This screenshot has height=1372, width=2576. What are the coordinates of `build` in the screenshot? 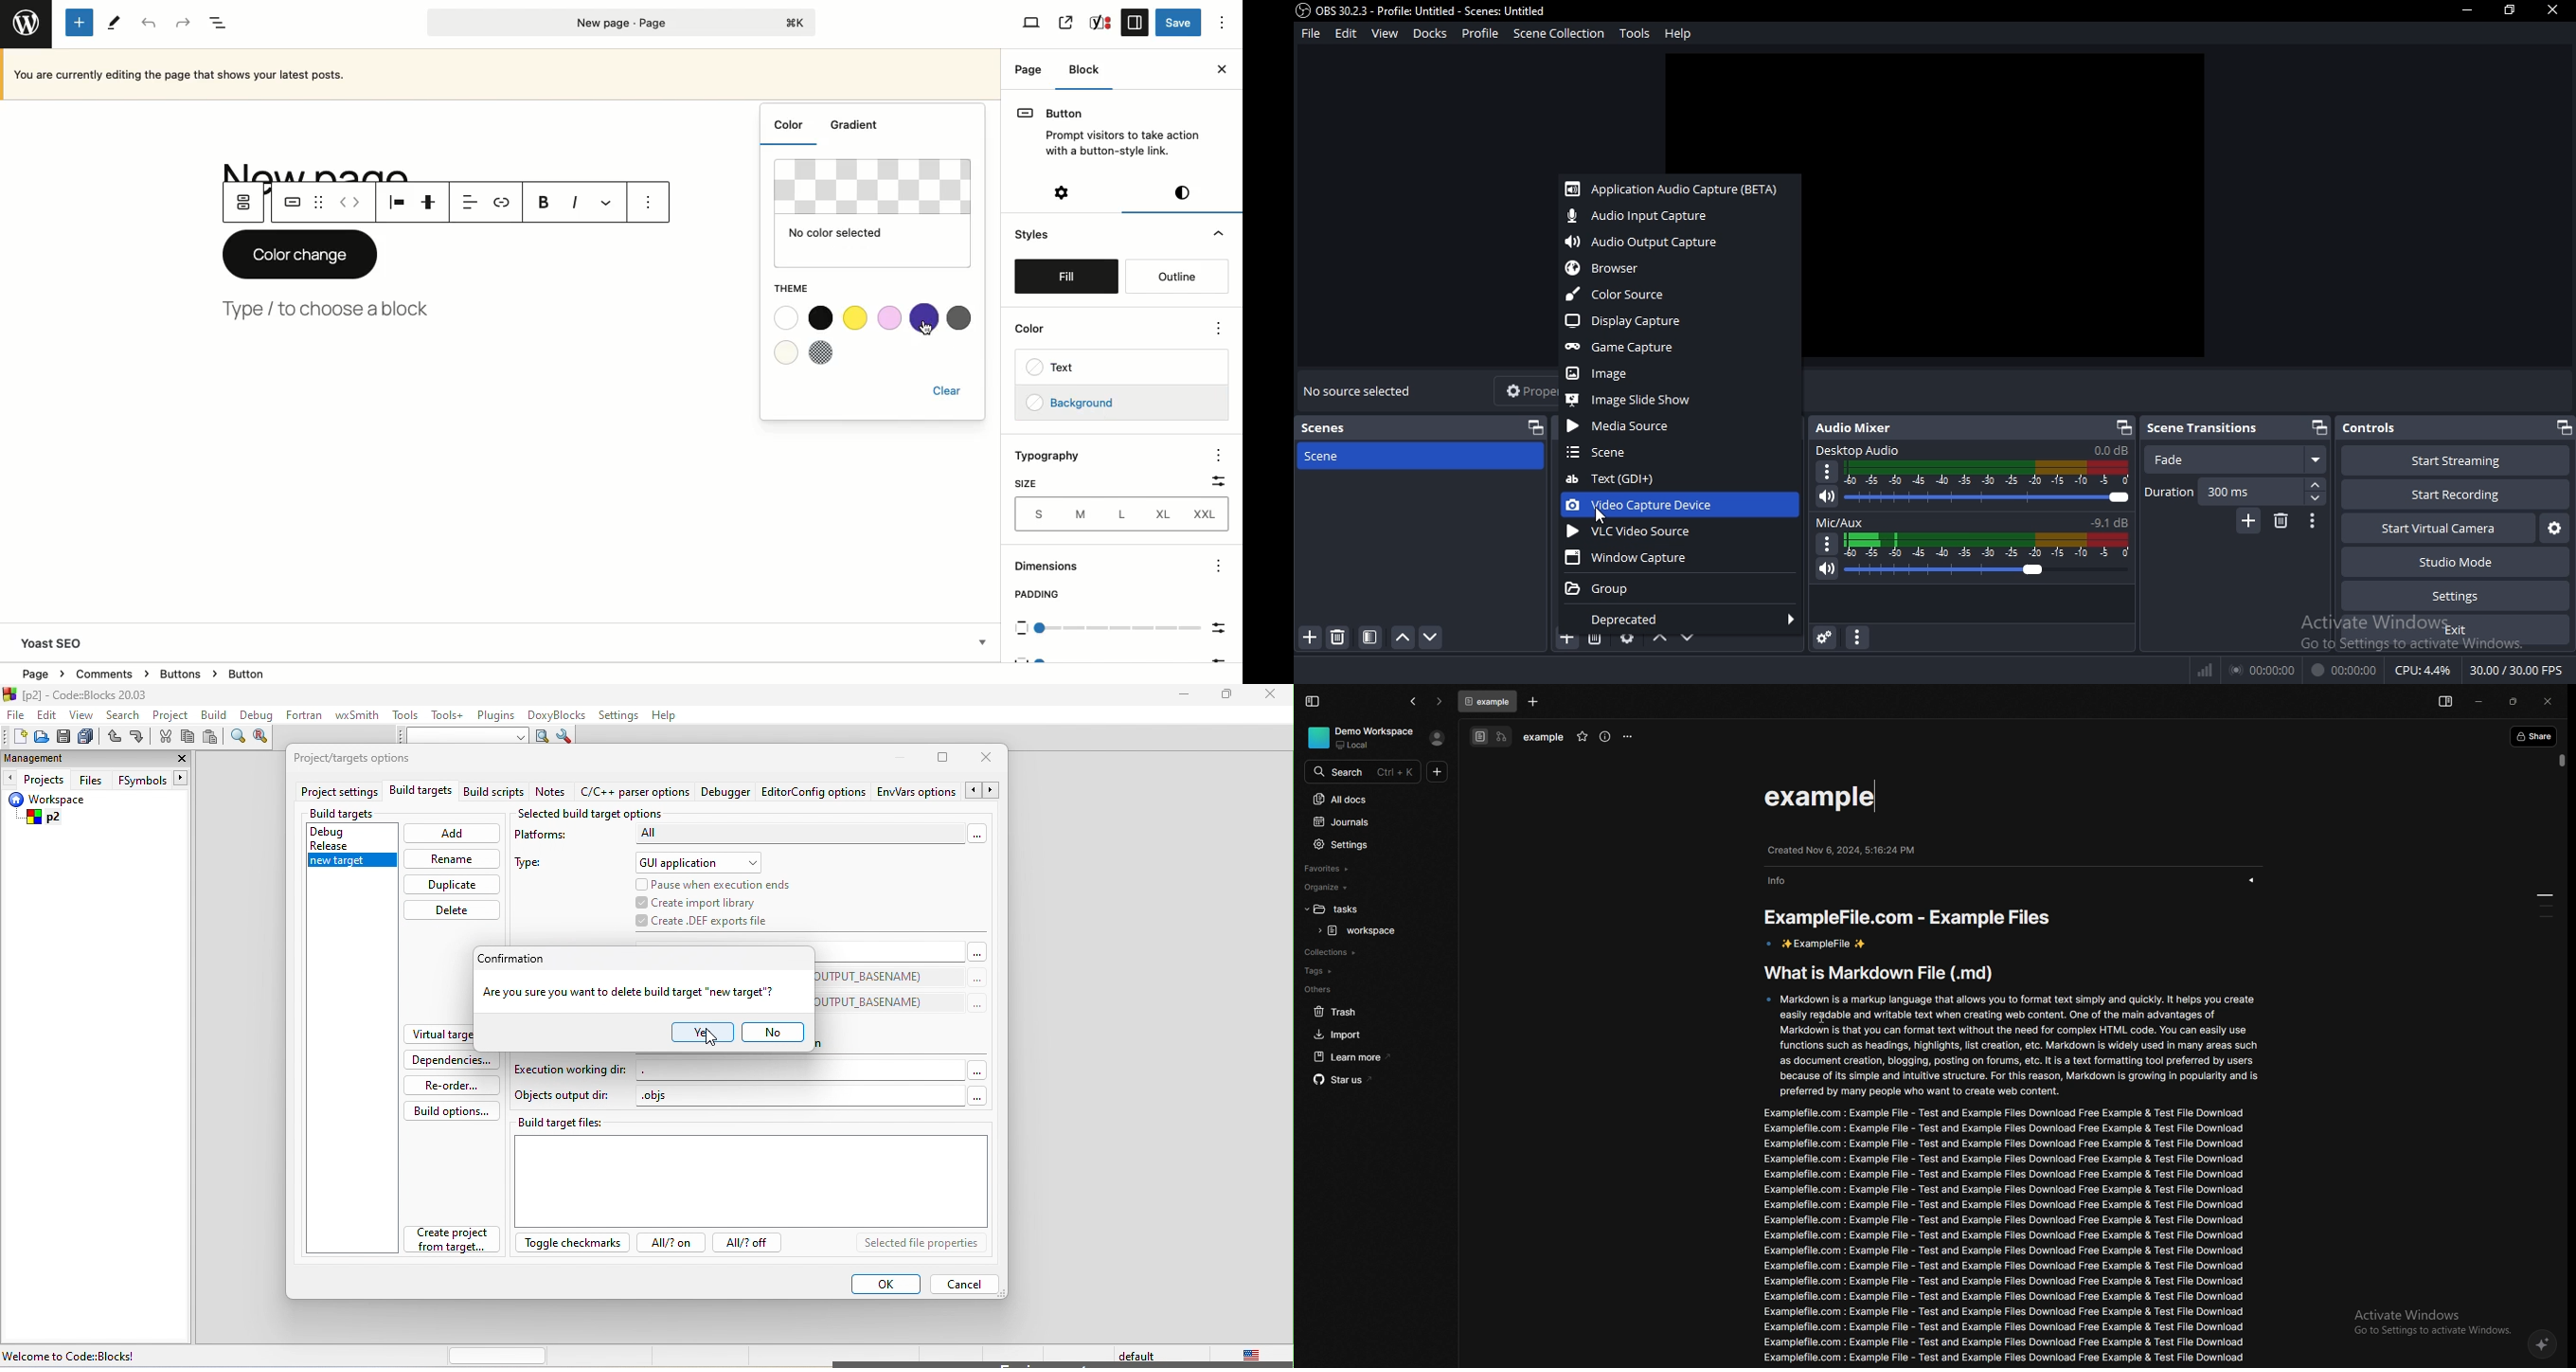 It's located at (216, 717).